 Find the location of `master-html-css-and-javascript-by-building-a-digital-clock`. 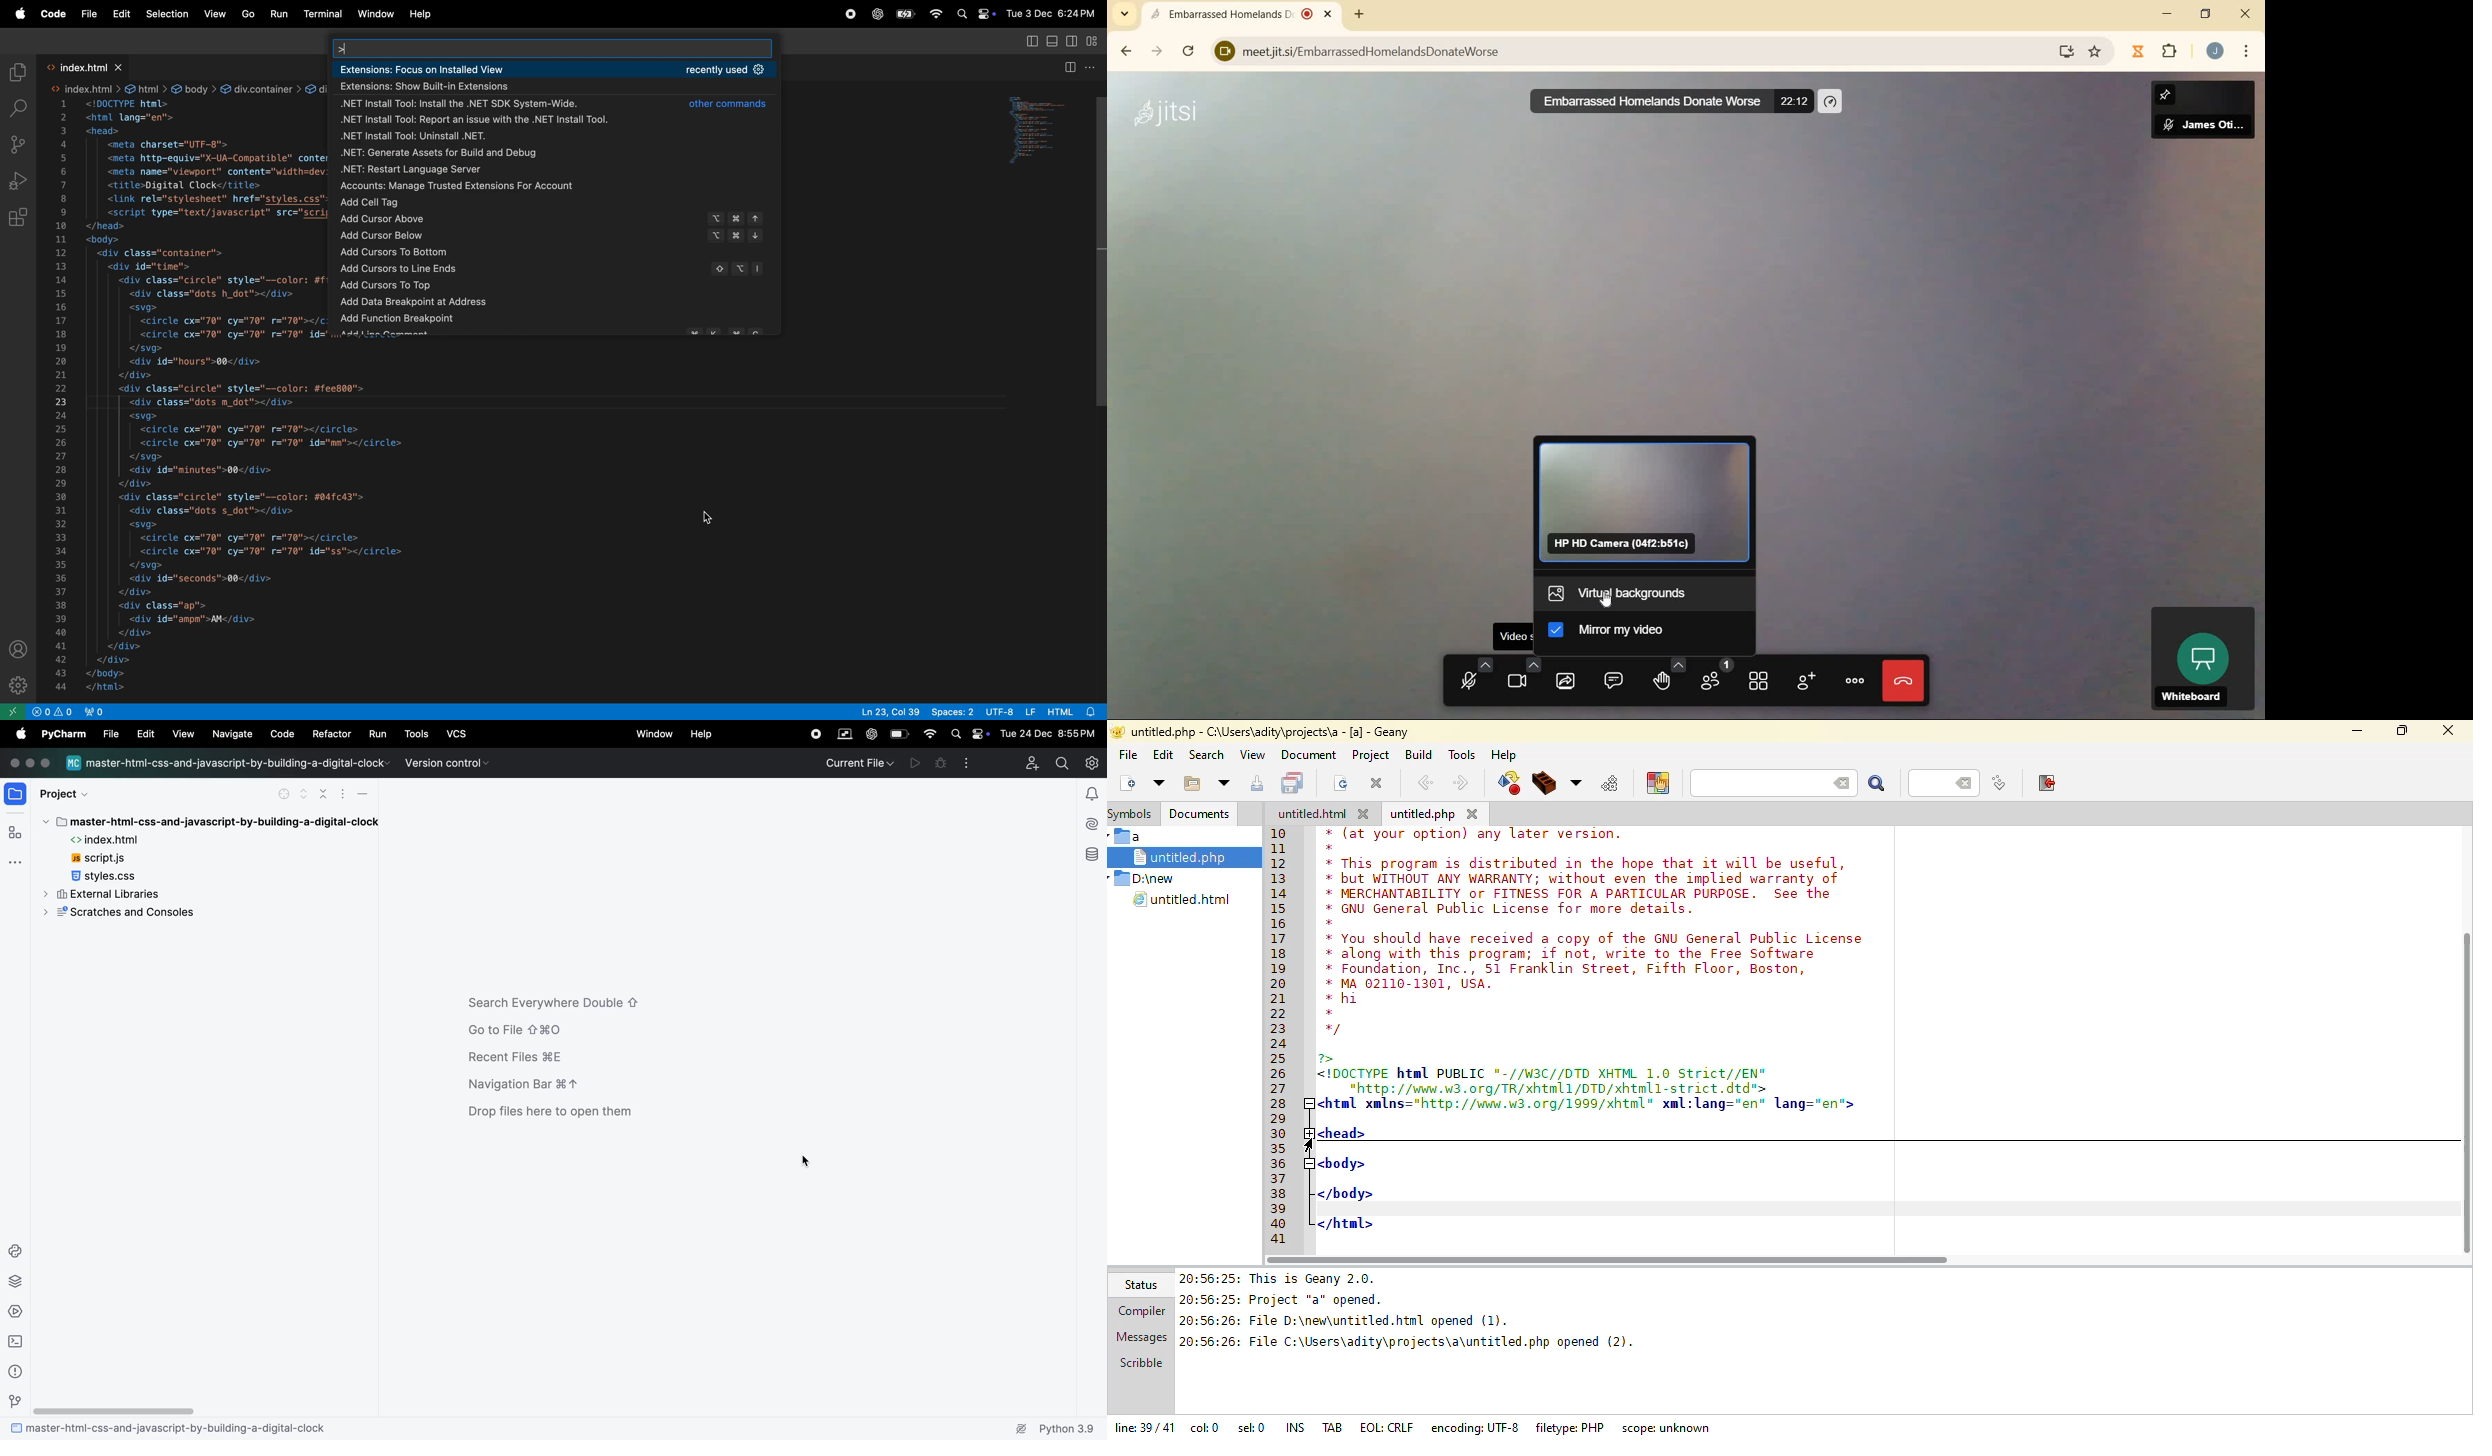

master-html-css-and-javascript-by-building-a-digital-clock is located at coordinates (175, 1429).